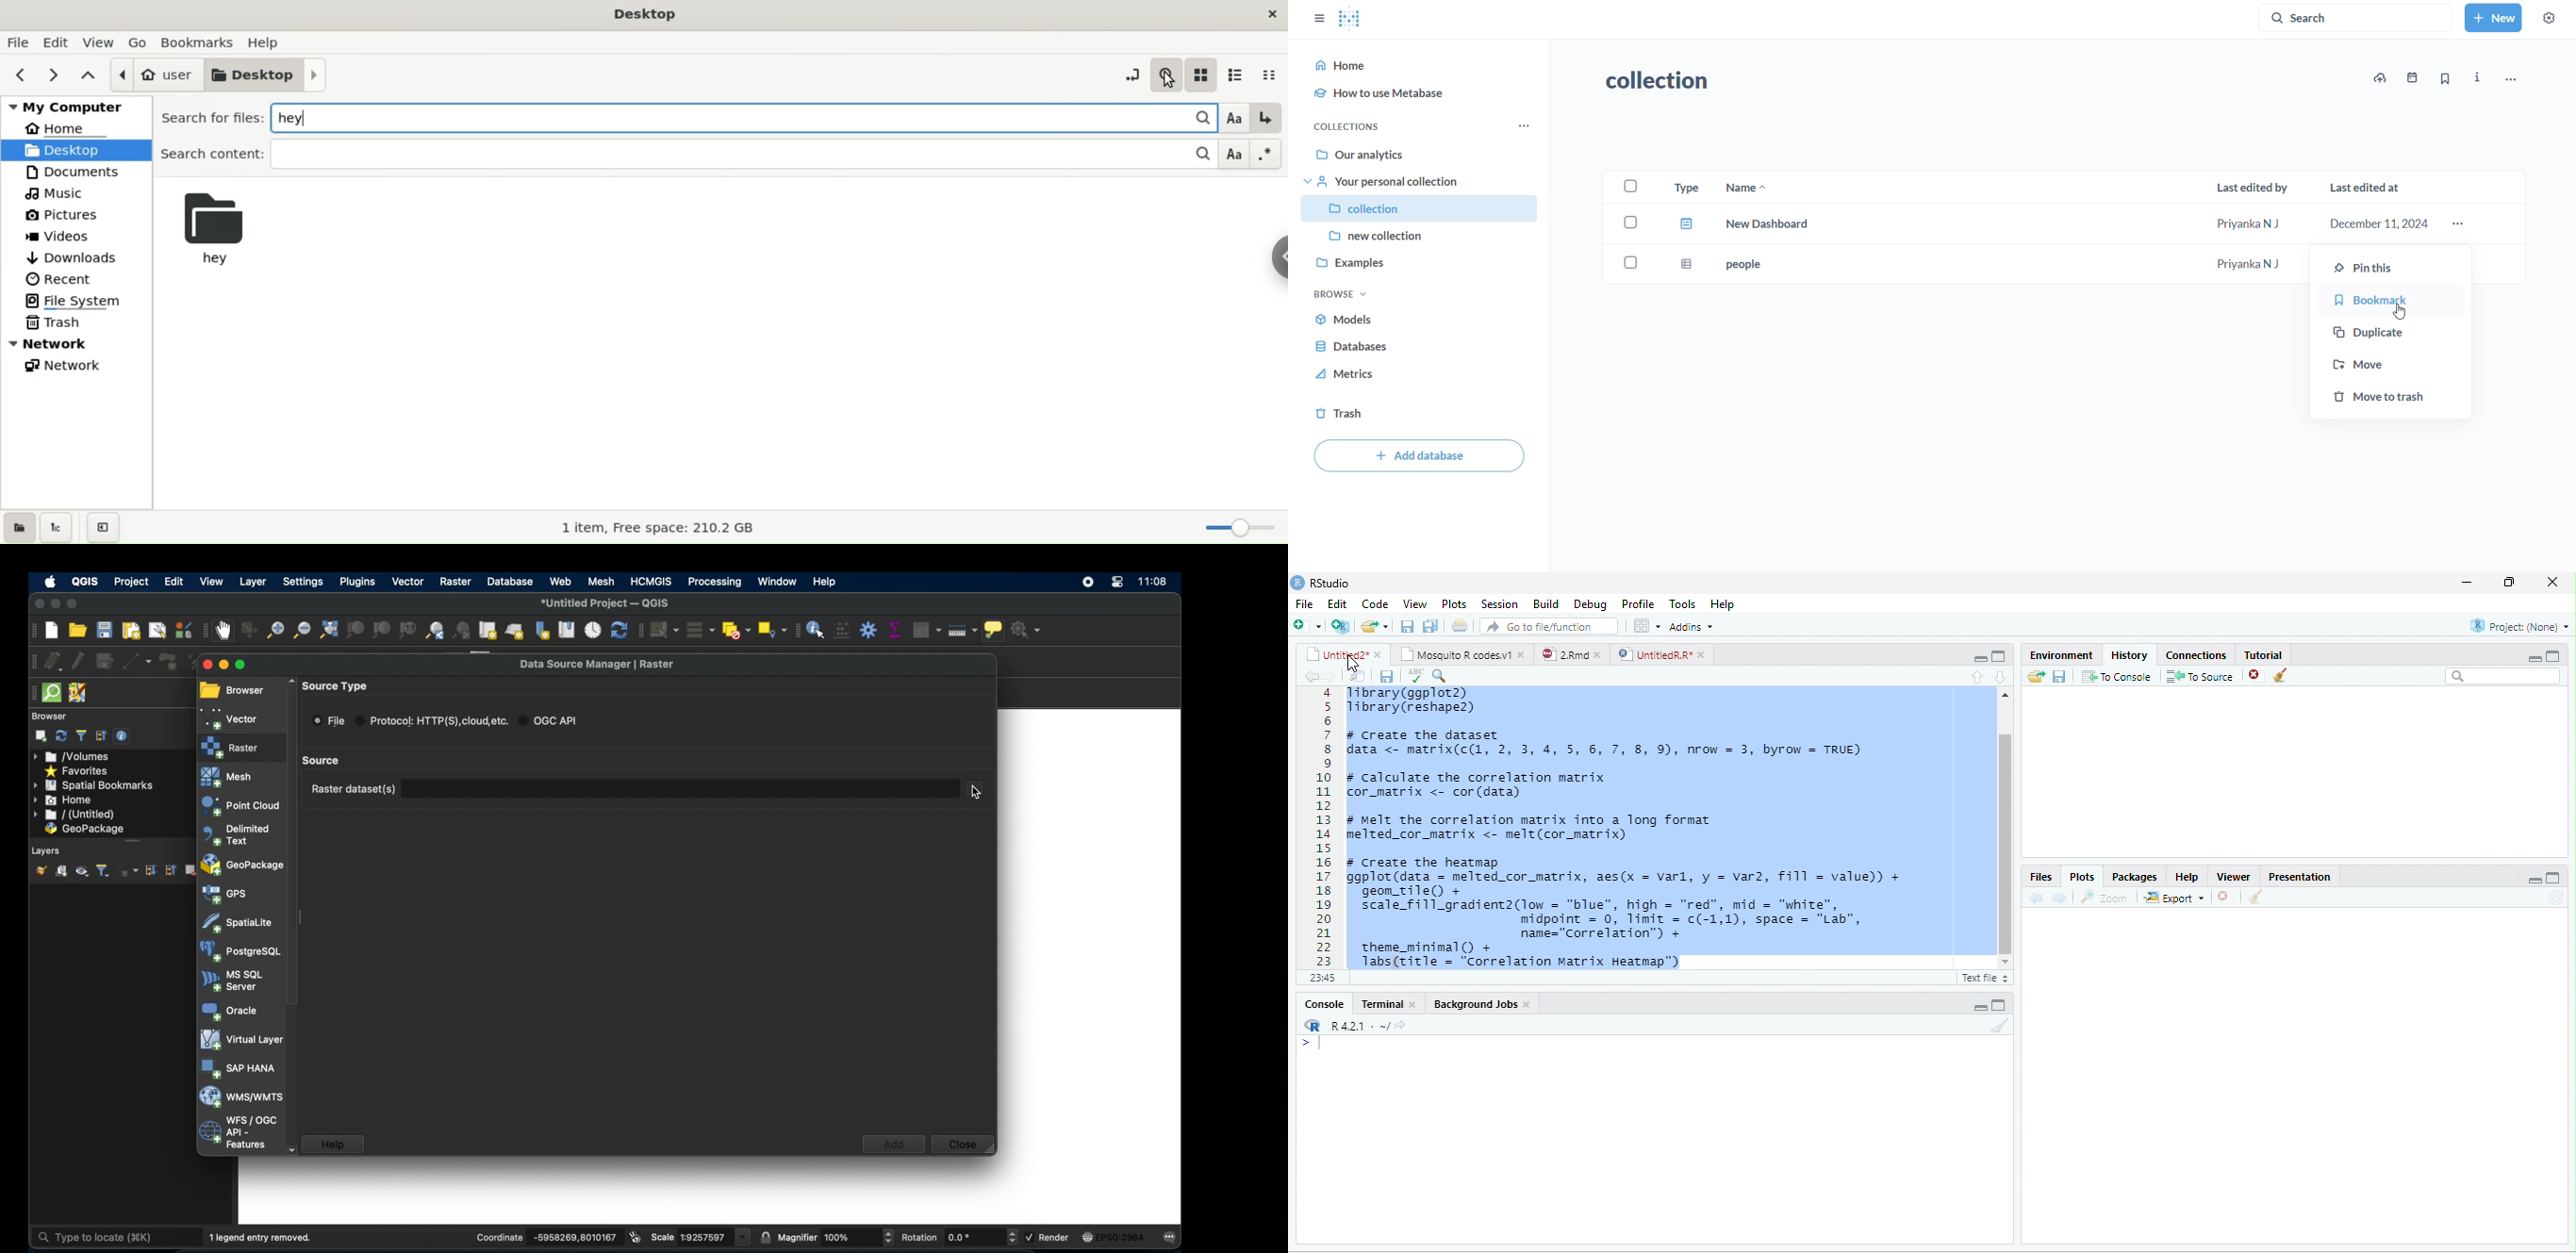 The height and width of the screenshot is (1260, 2576). Describe the element at coordinates (702, 1237) in the screenshot. I see `scale` at that location.